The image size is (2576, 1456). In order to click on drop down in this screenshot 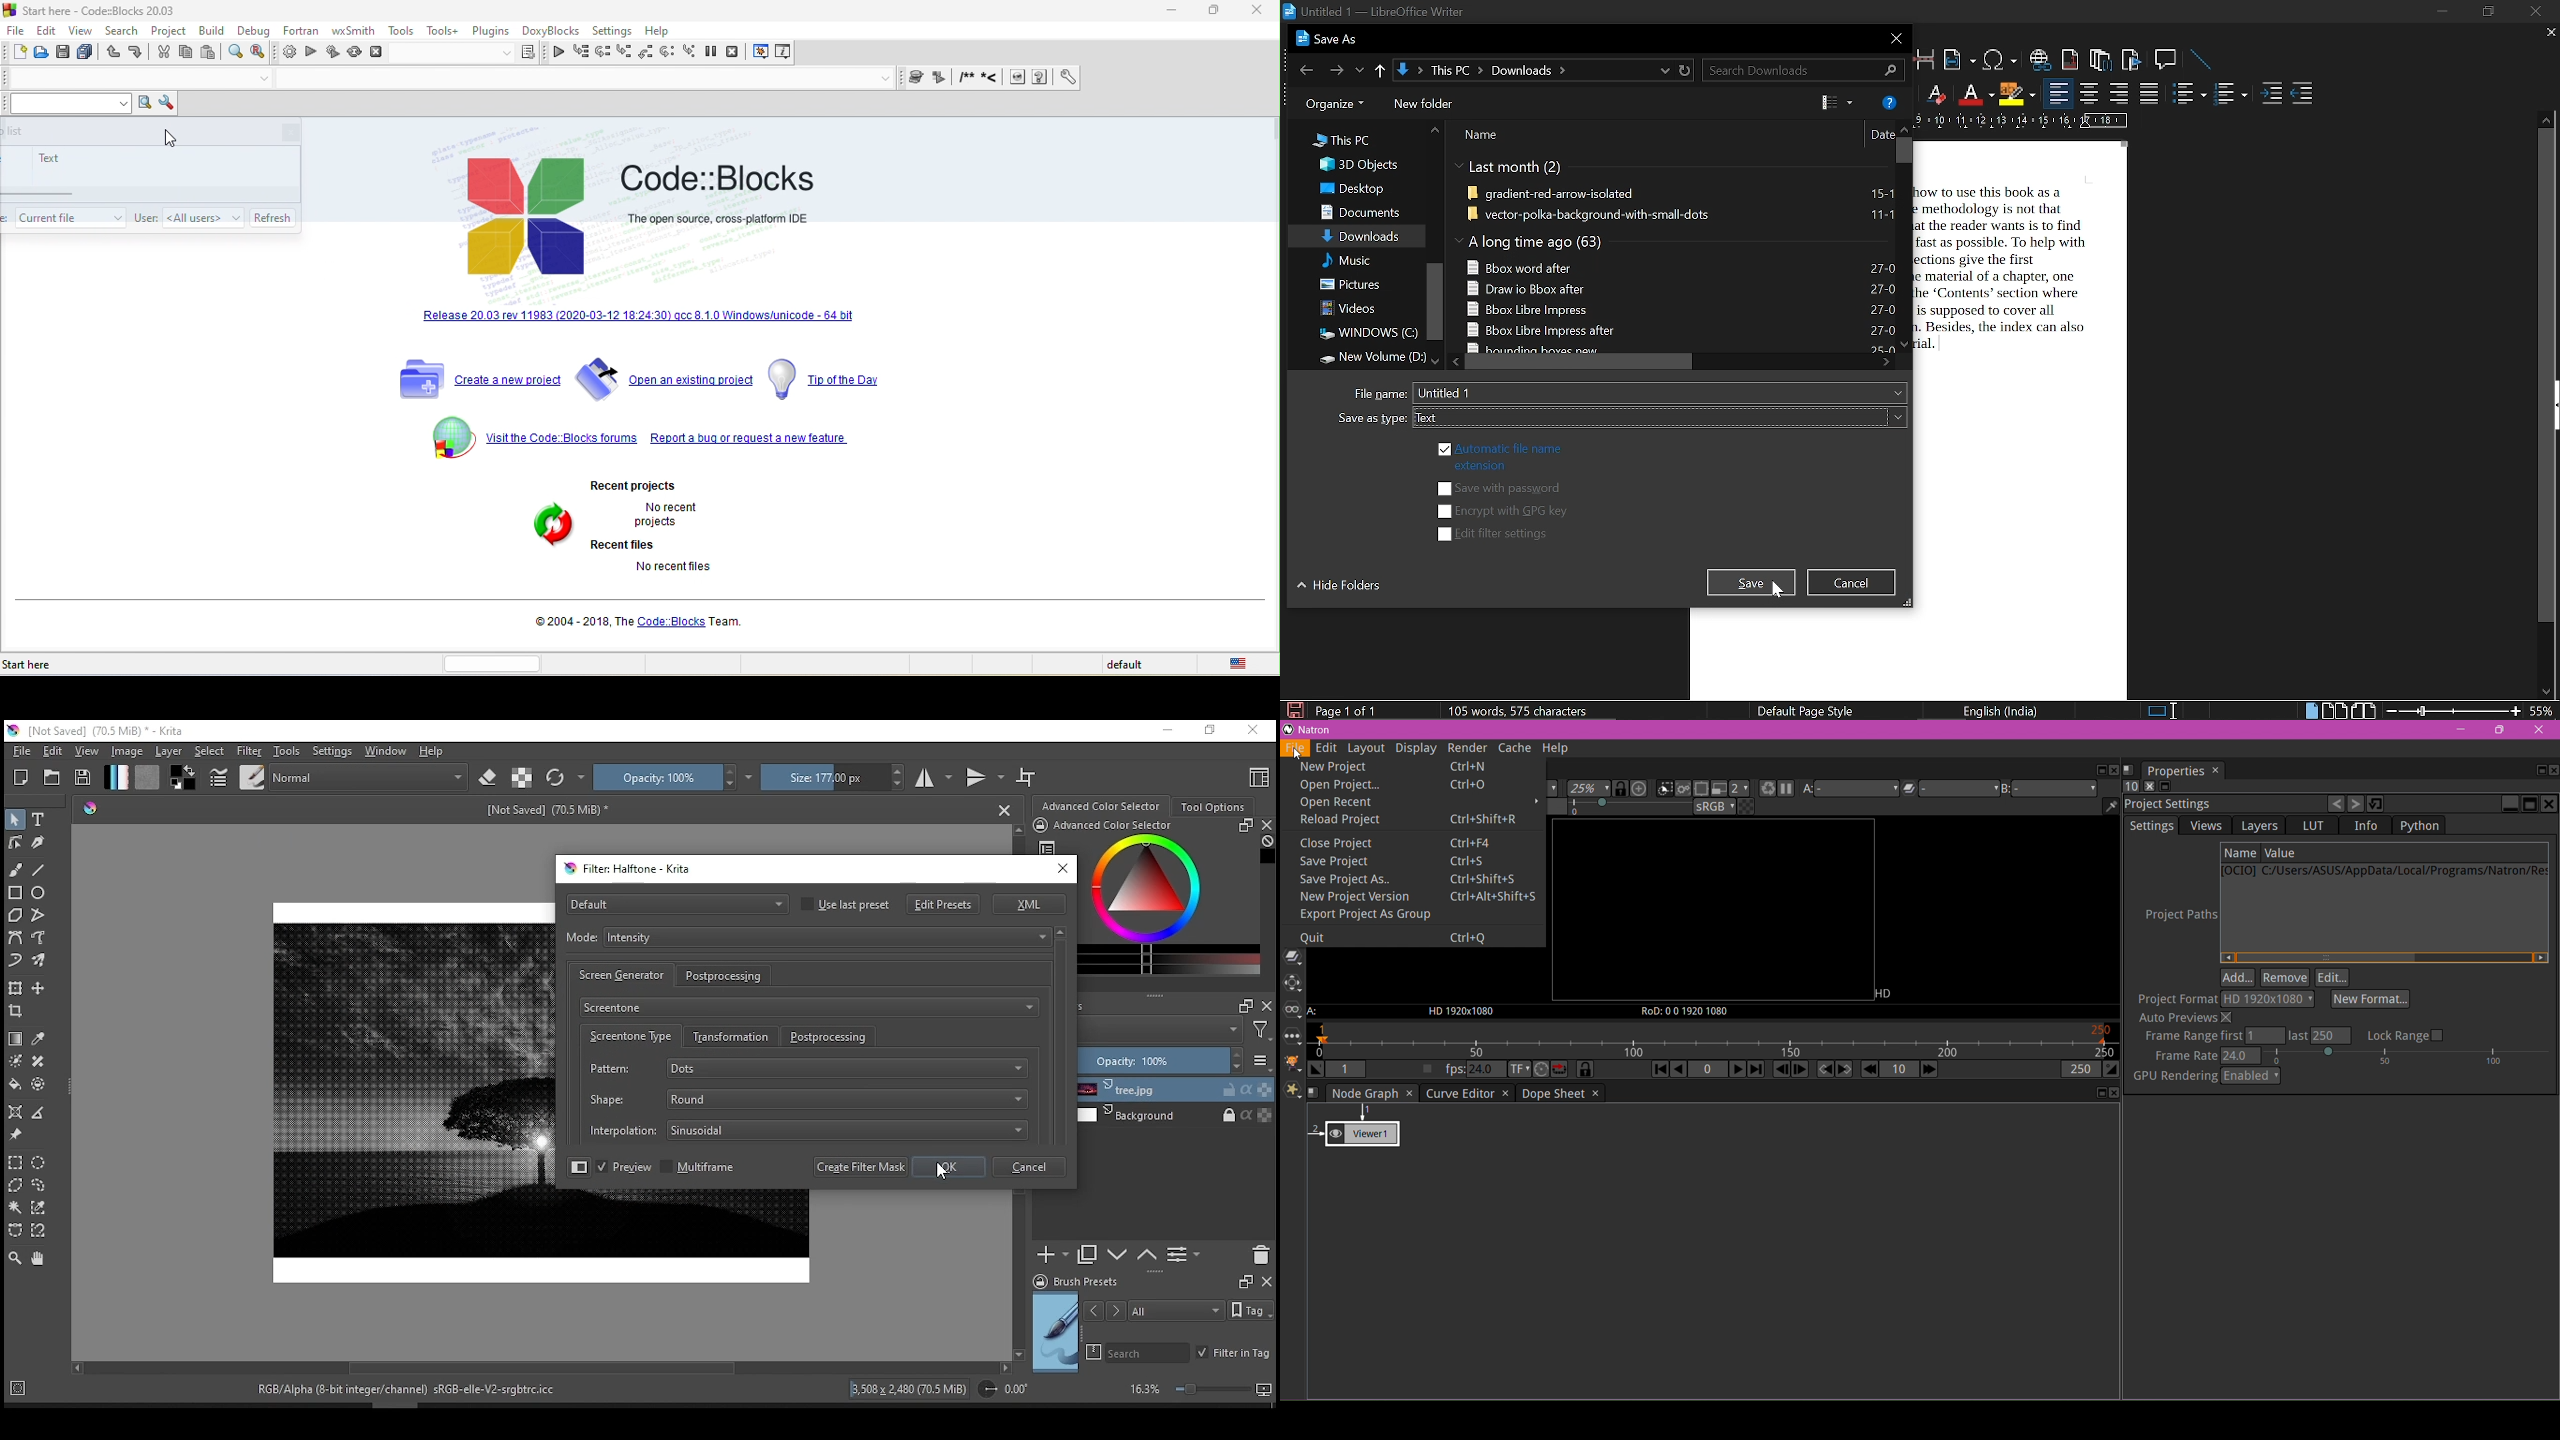, I will do `click(263, 80)`.